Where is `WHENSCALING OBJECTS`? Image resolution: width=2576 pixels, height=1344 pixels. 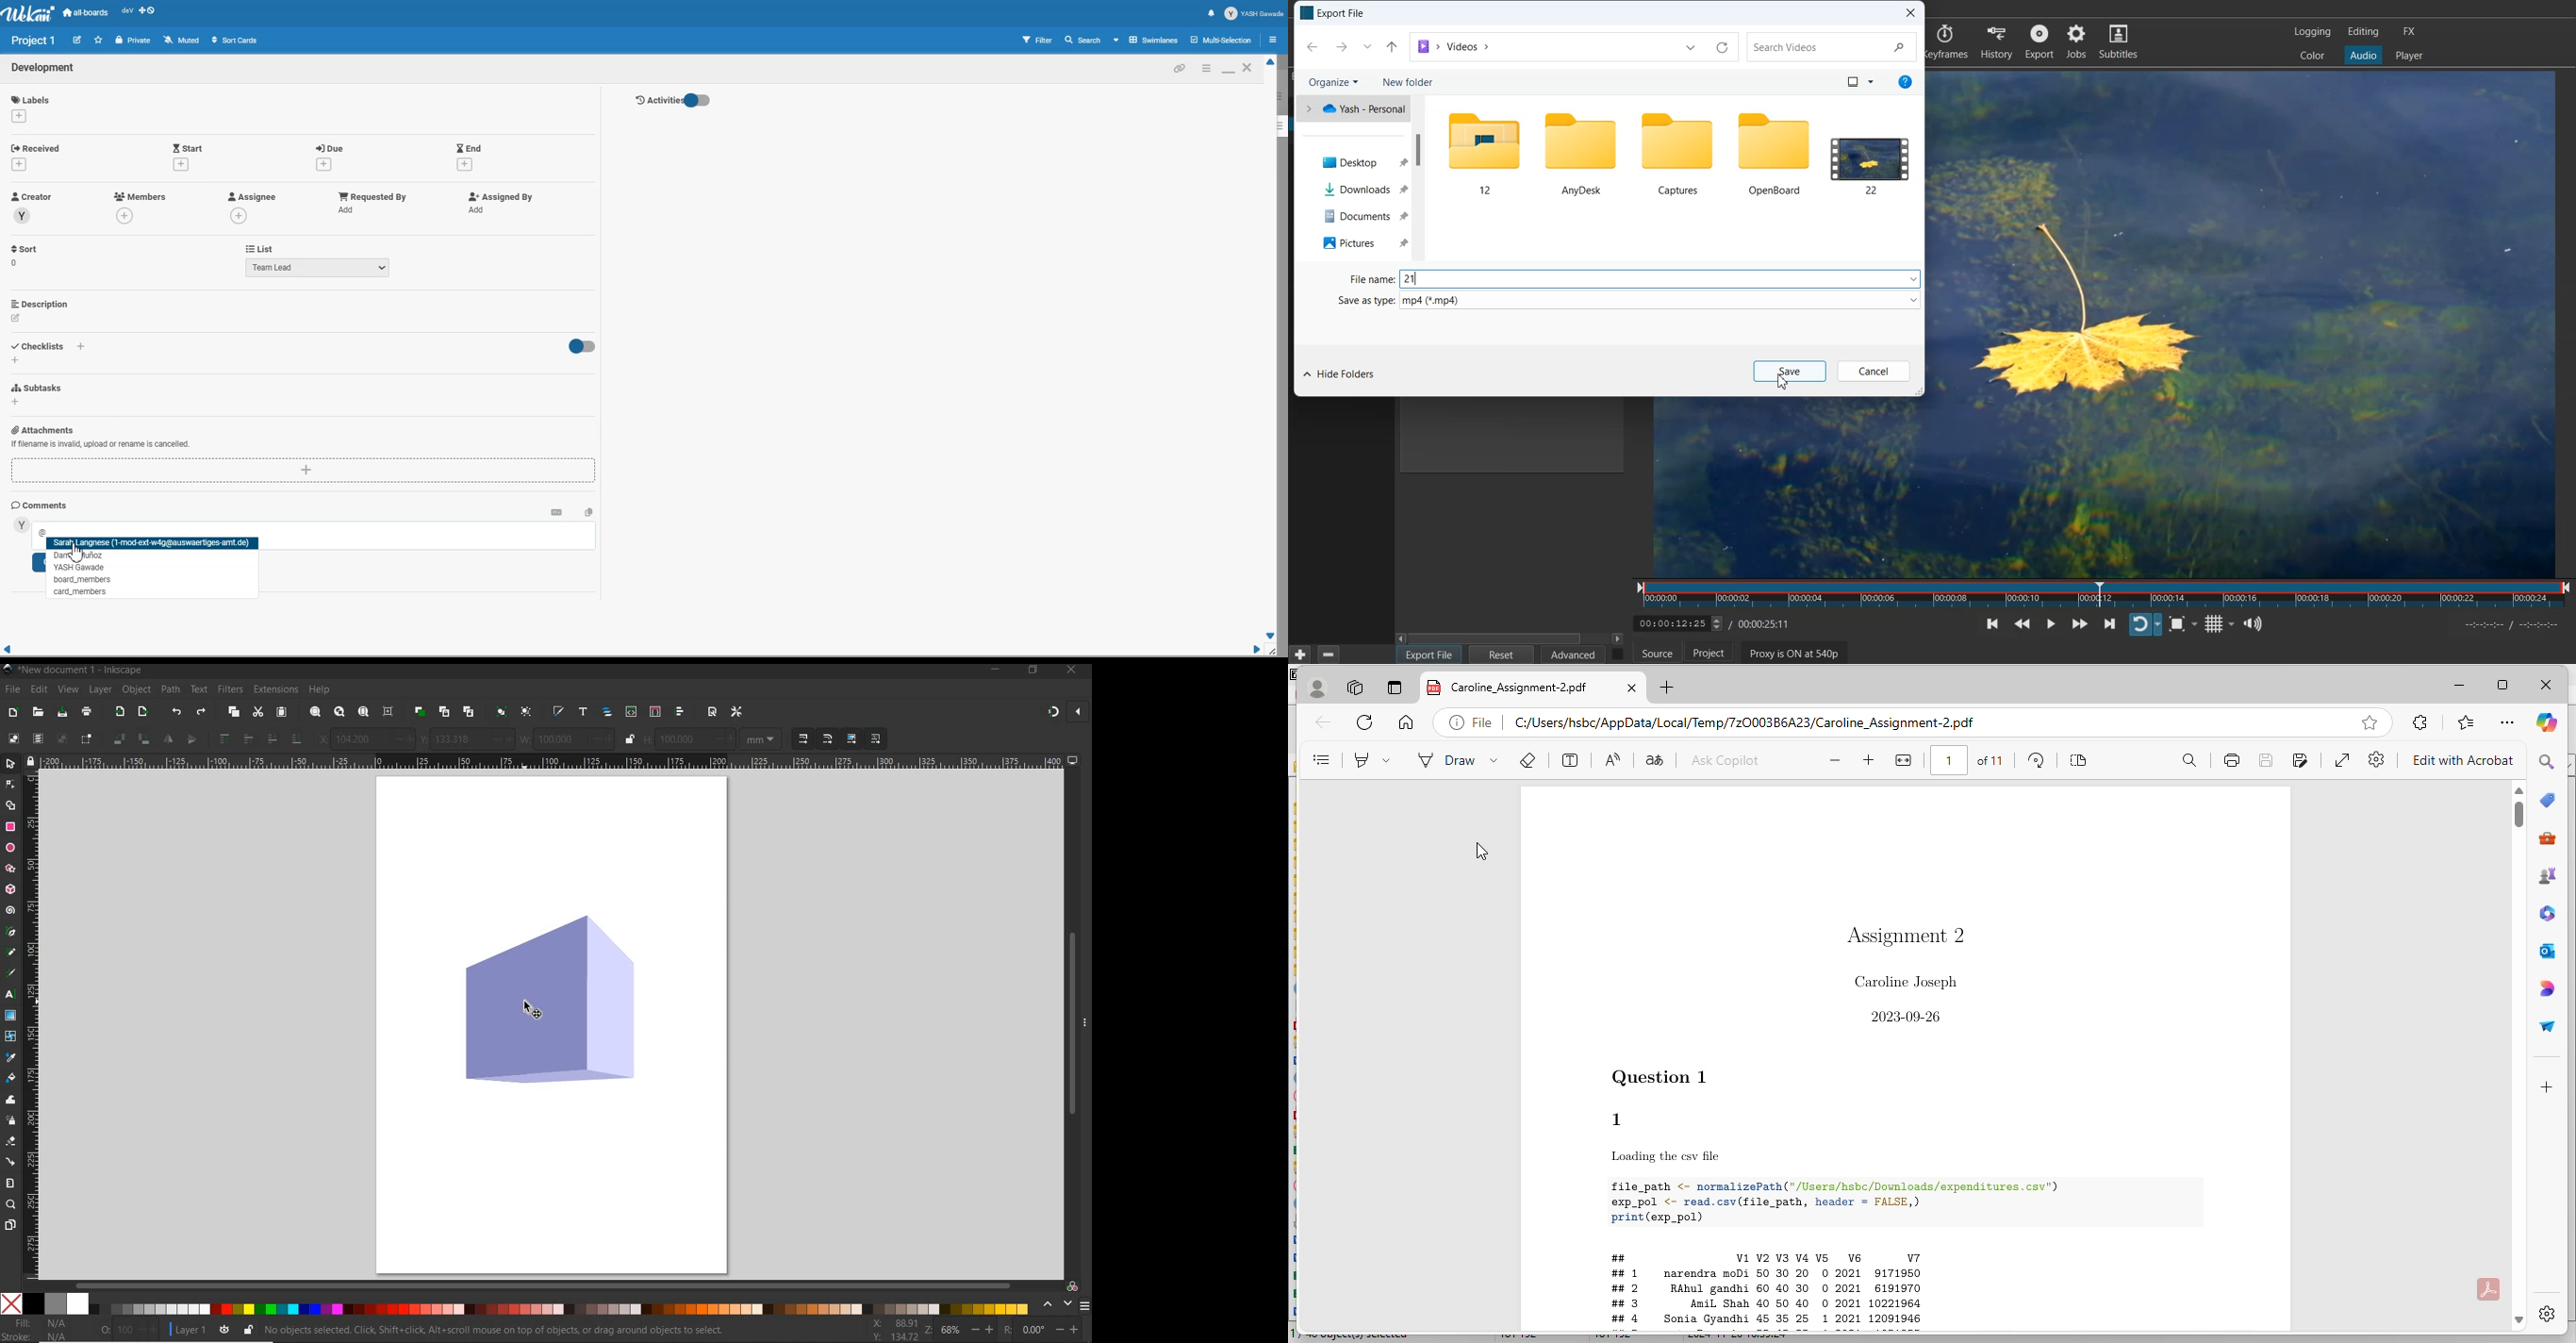 WHENSCALING OBJECTS is located at coordinates (828, 739).